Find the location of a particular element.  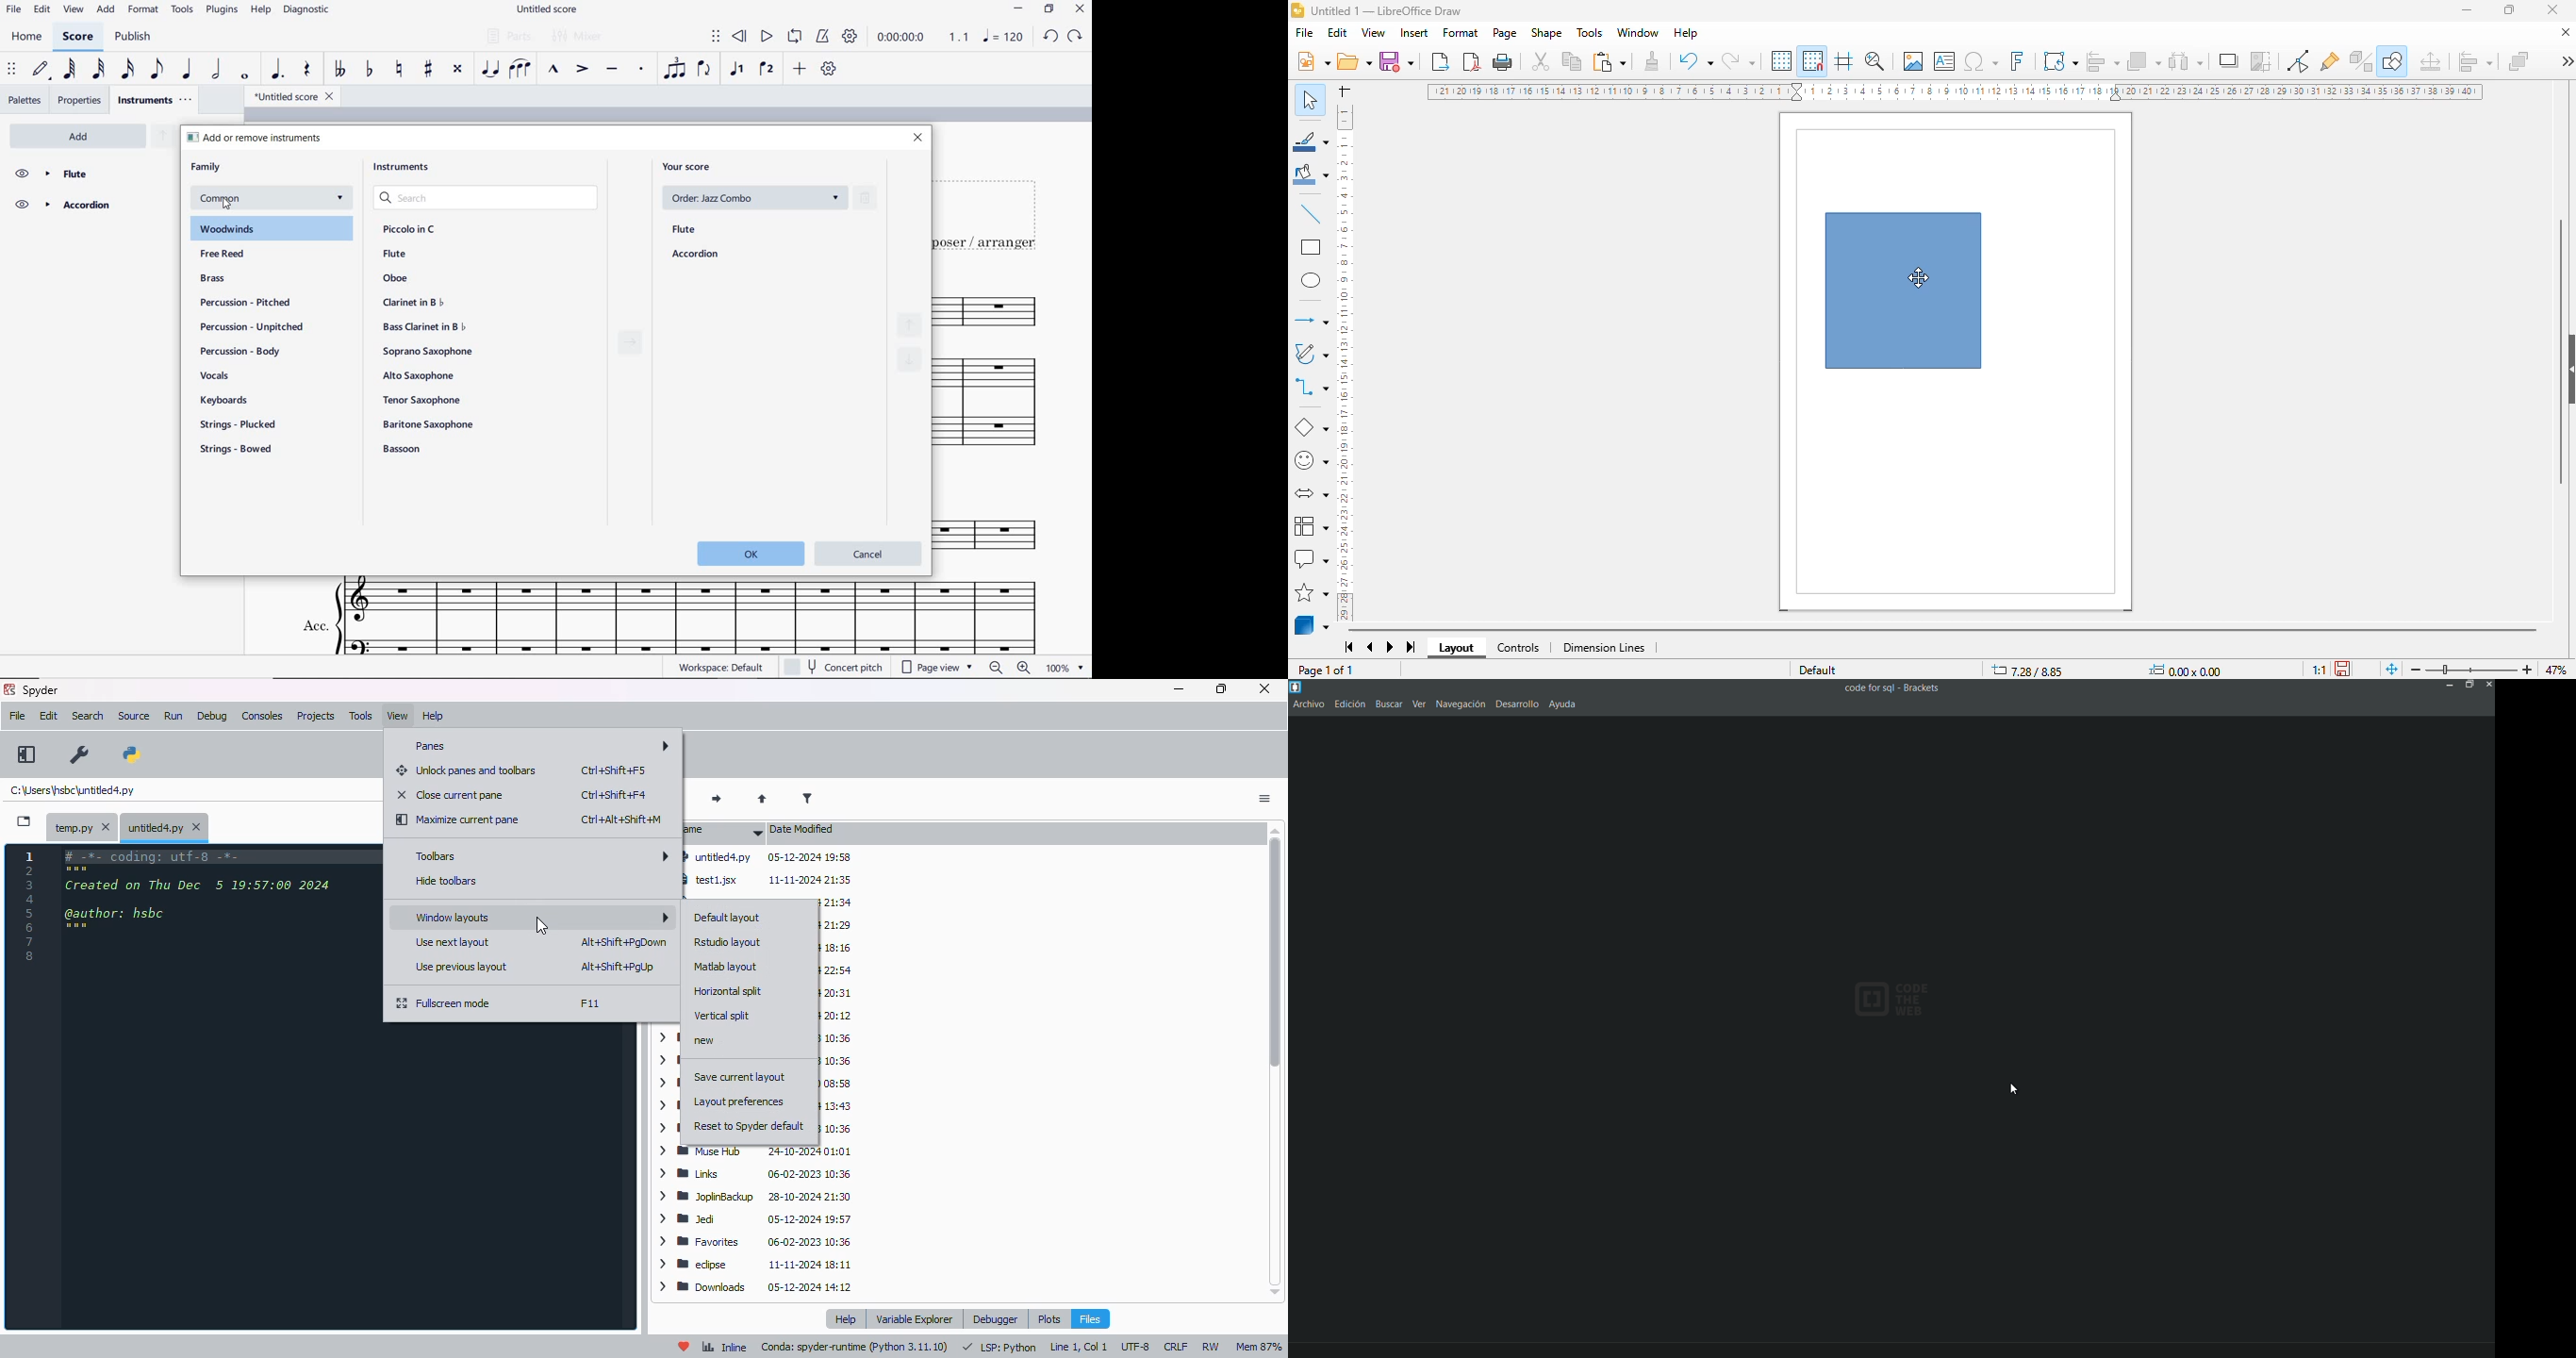

view is located at coordinates (398, 716).